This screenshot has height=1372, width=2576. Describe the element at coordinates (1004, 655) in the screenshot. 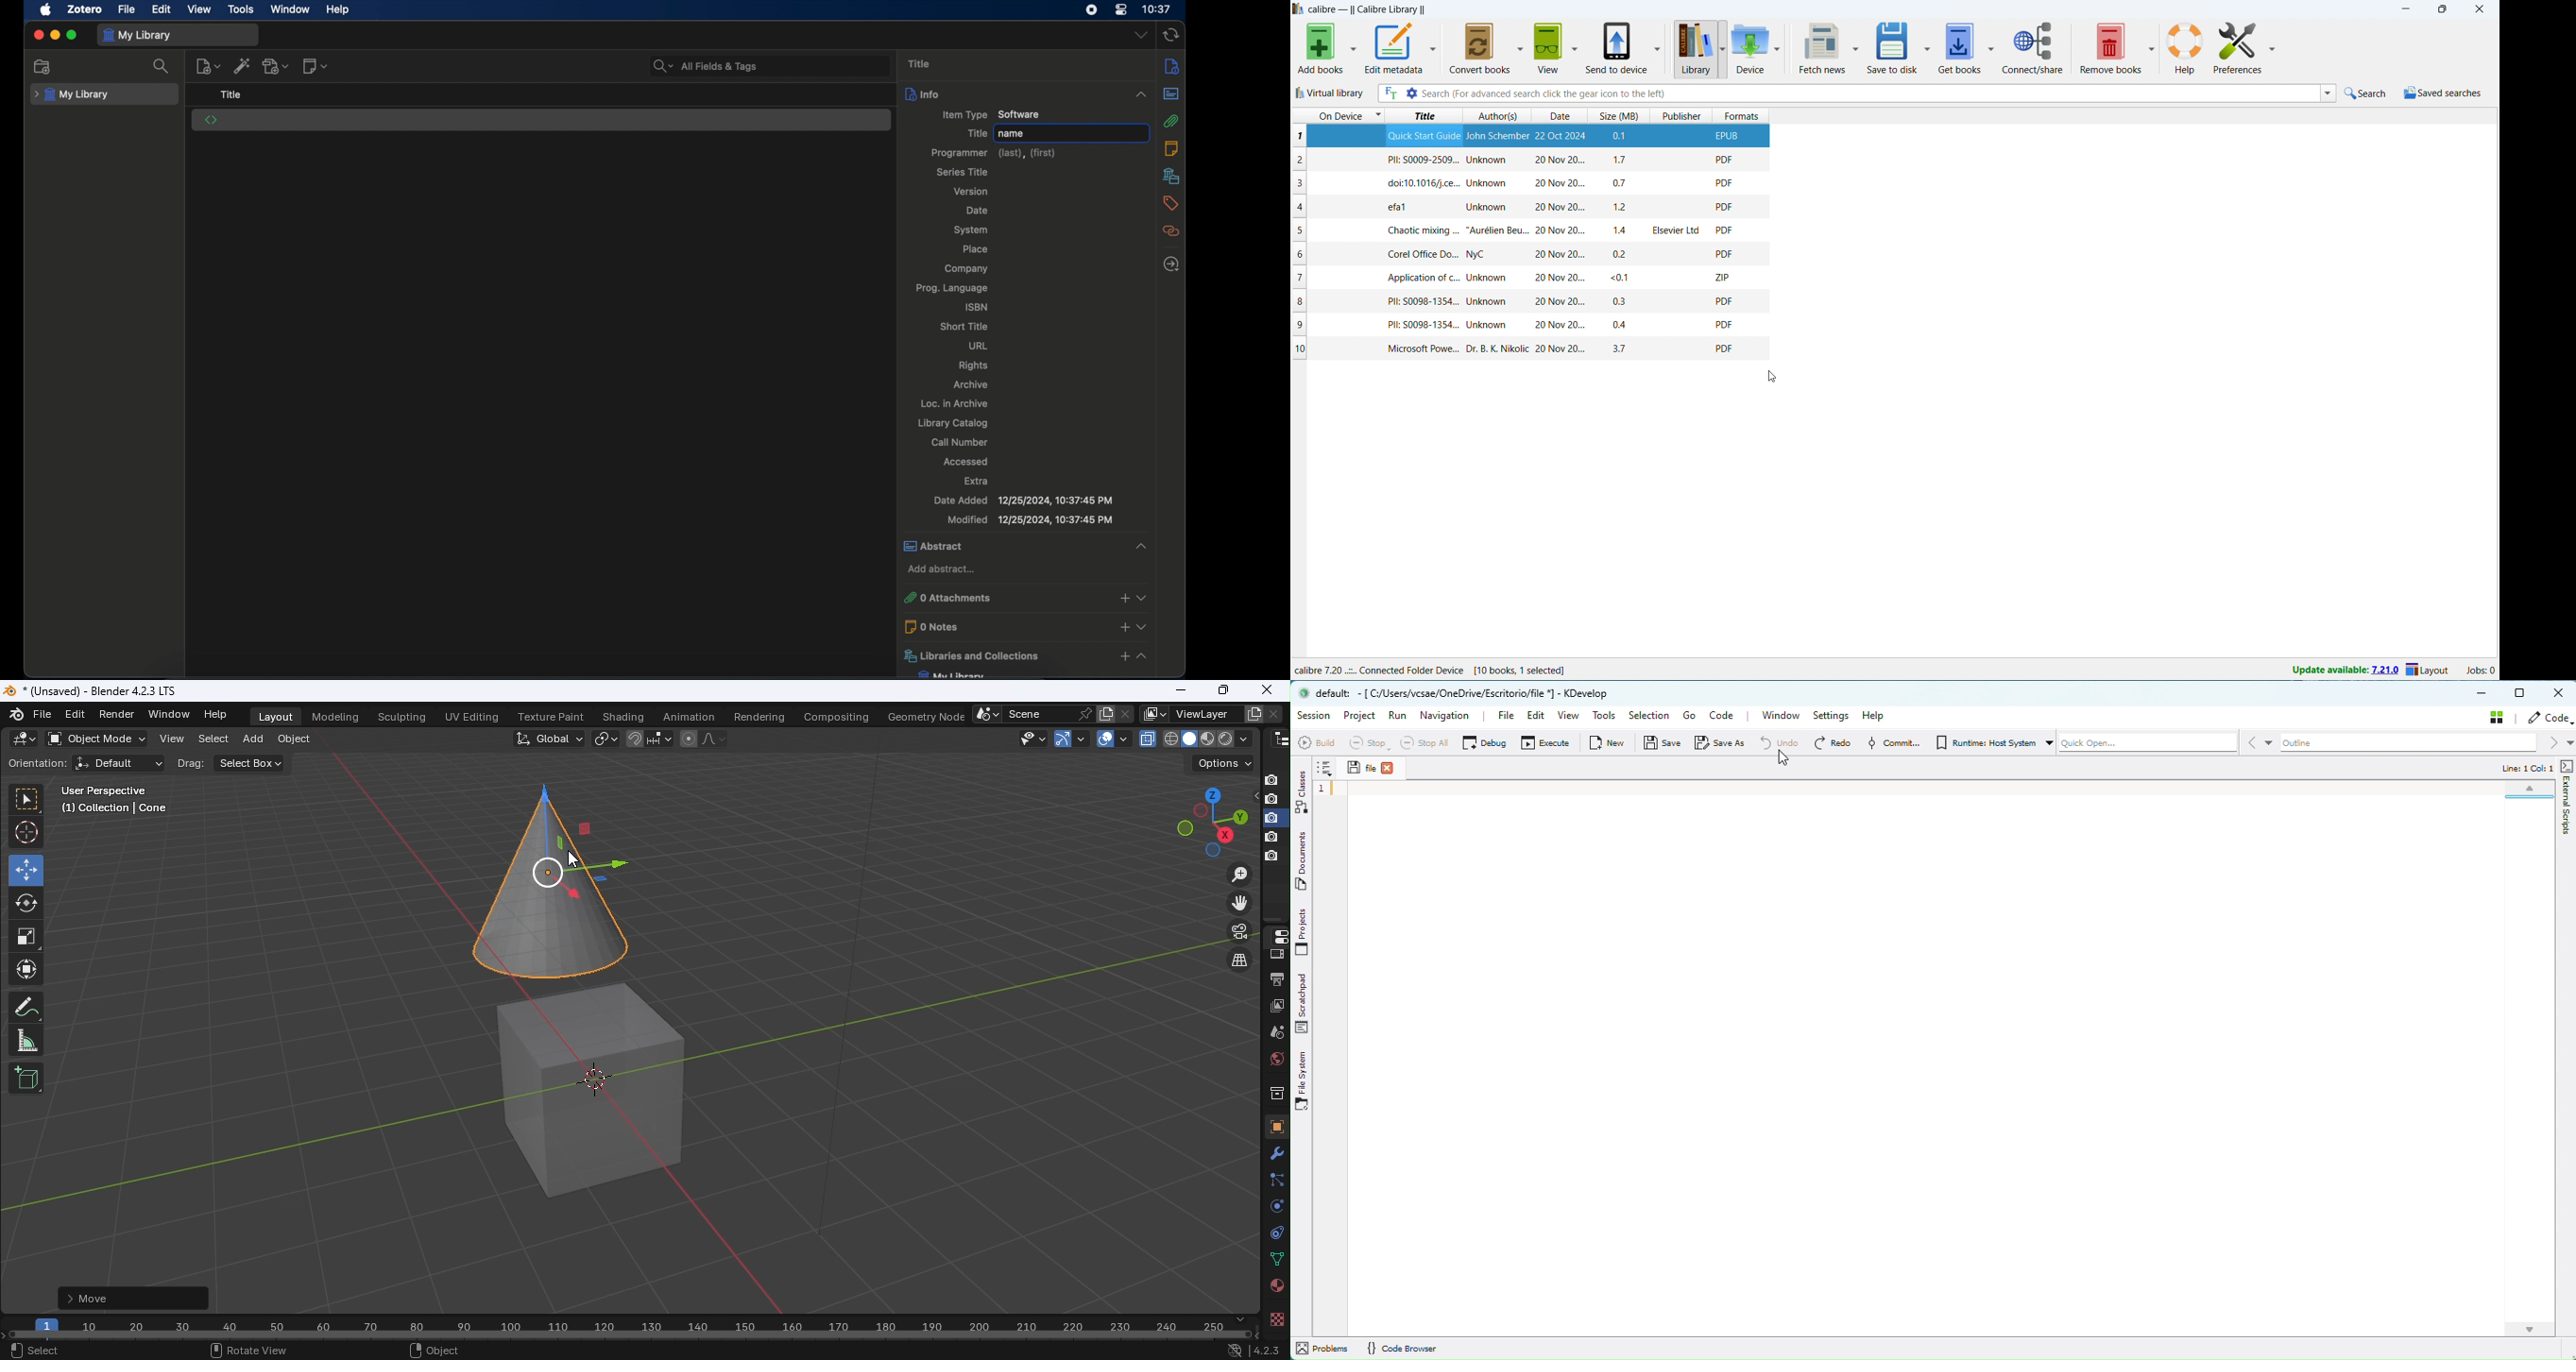

I see `libraries and collections` at that location.